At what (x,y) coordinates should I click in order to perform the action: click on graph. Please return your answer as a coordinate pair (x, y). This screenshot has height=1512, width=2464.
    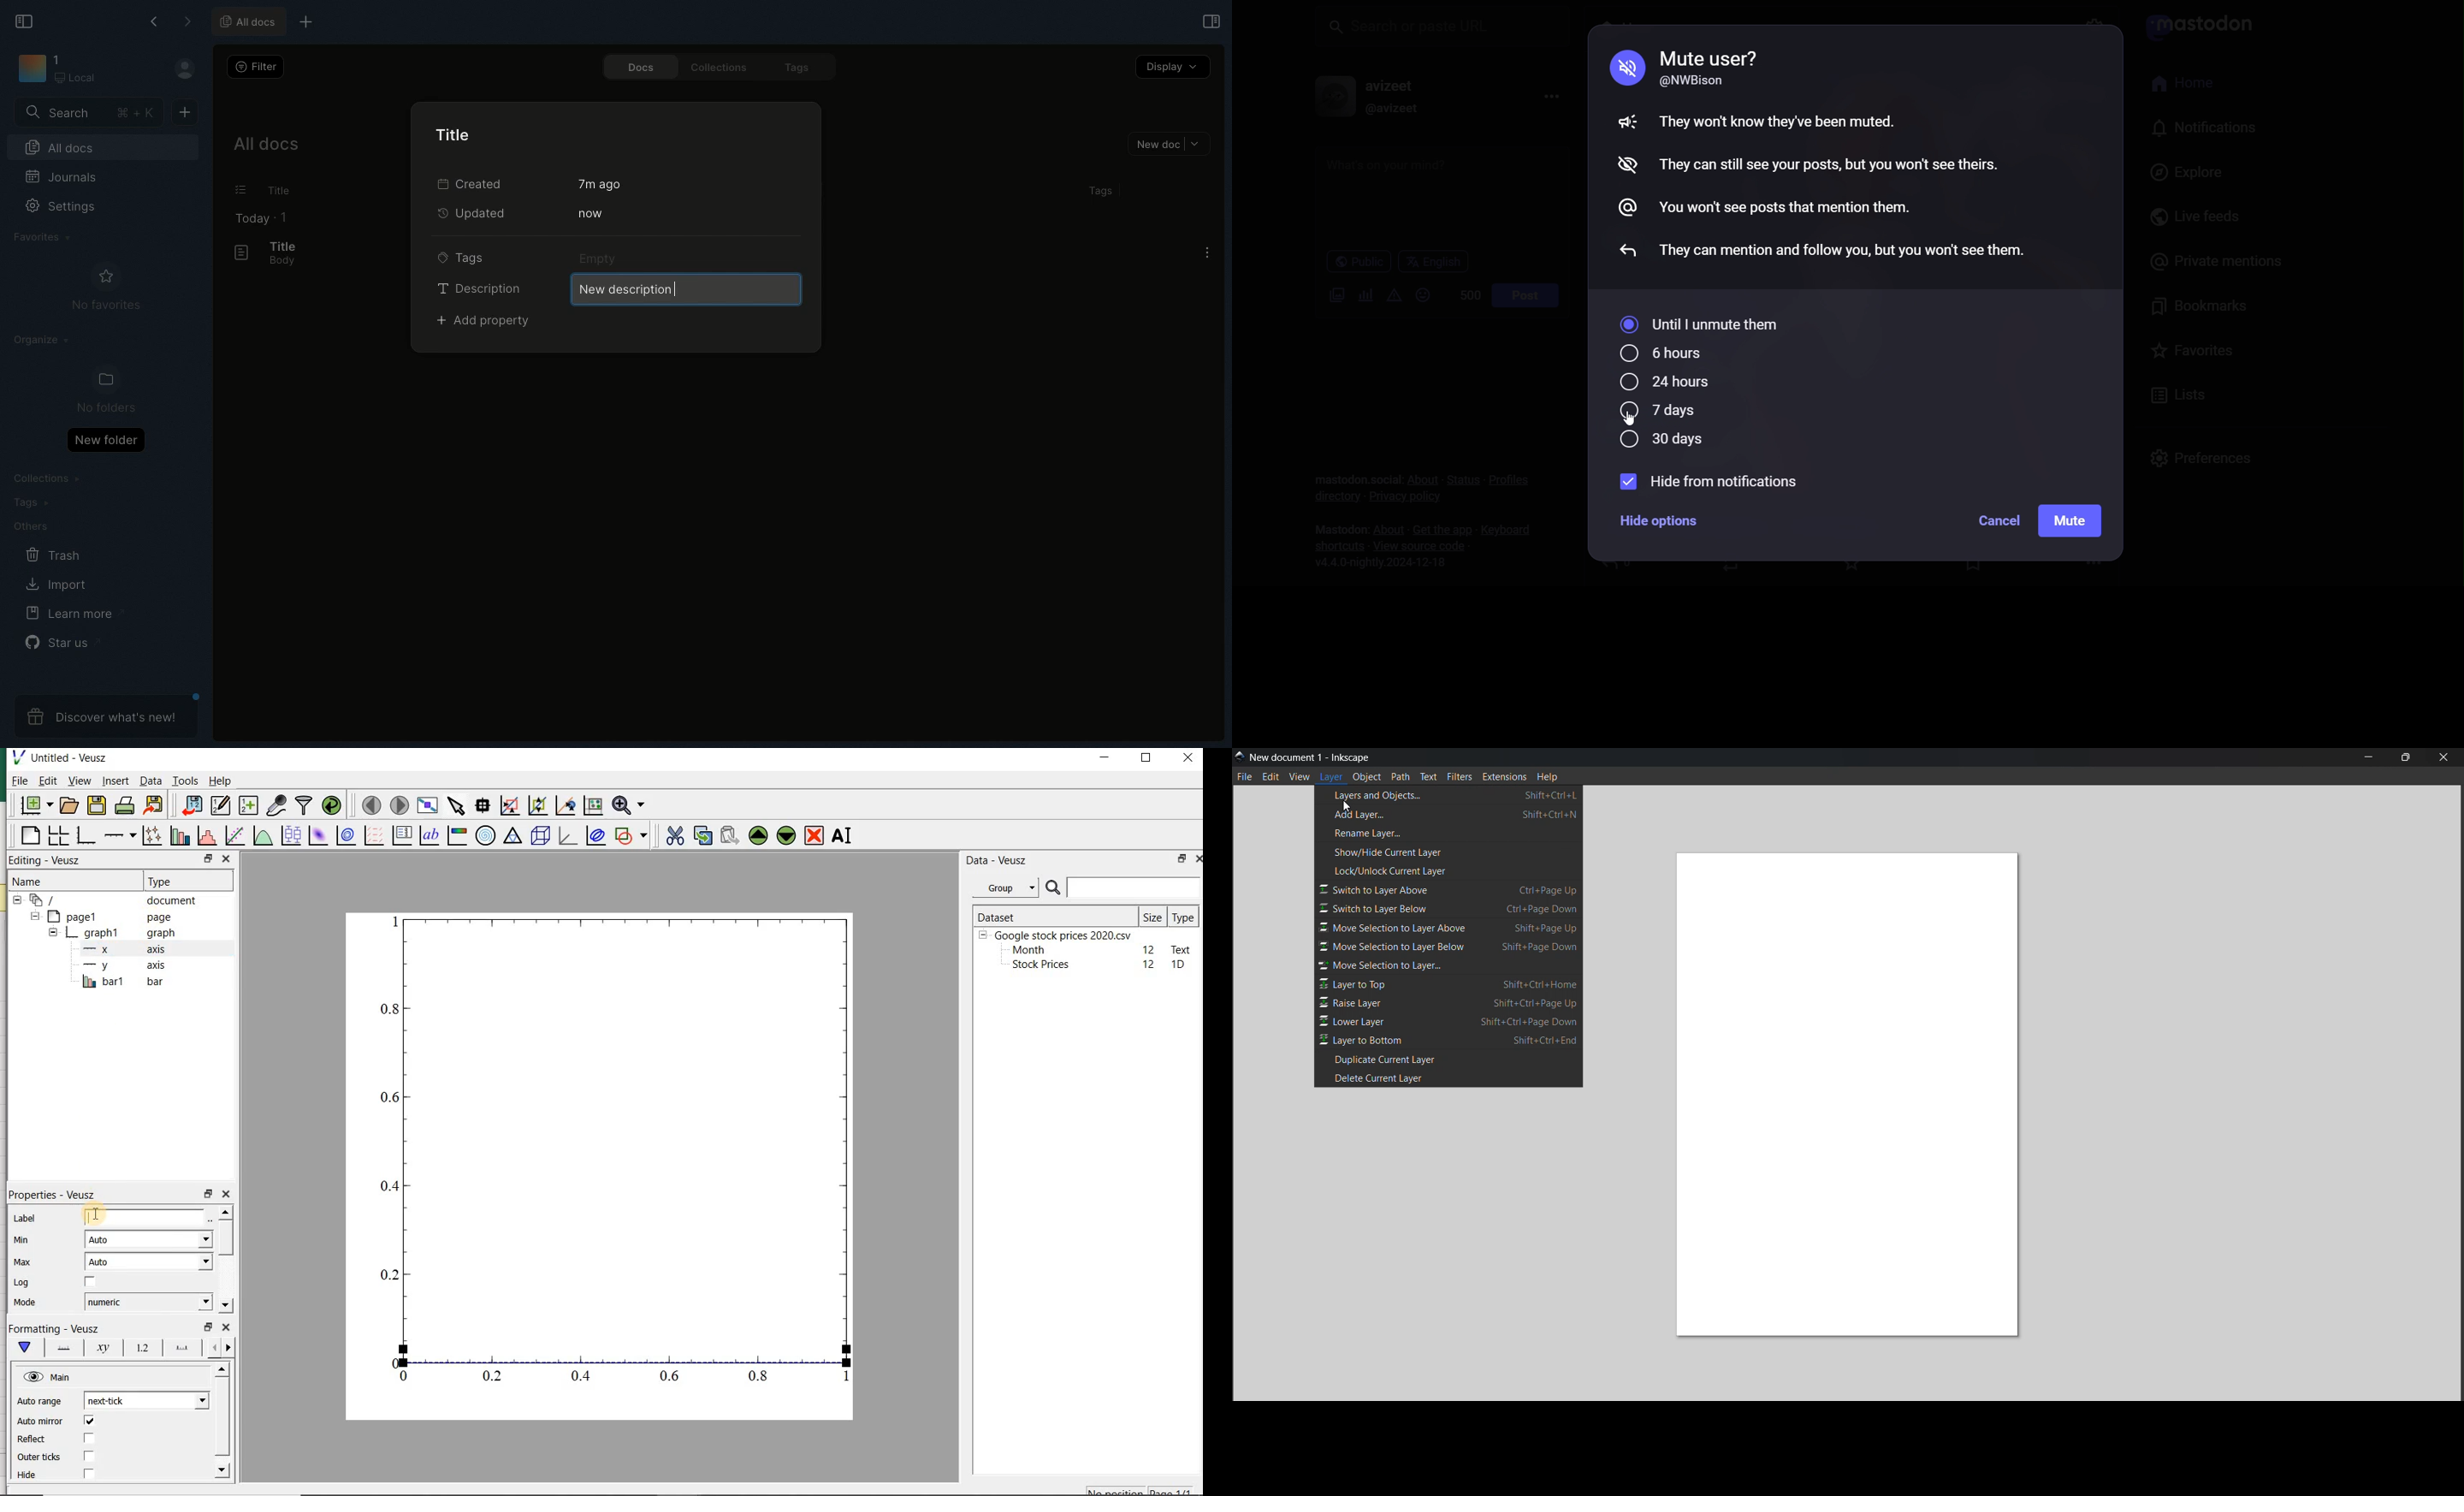
    Looking at the image, I should click on (613, 1151).